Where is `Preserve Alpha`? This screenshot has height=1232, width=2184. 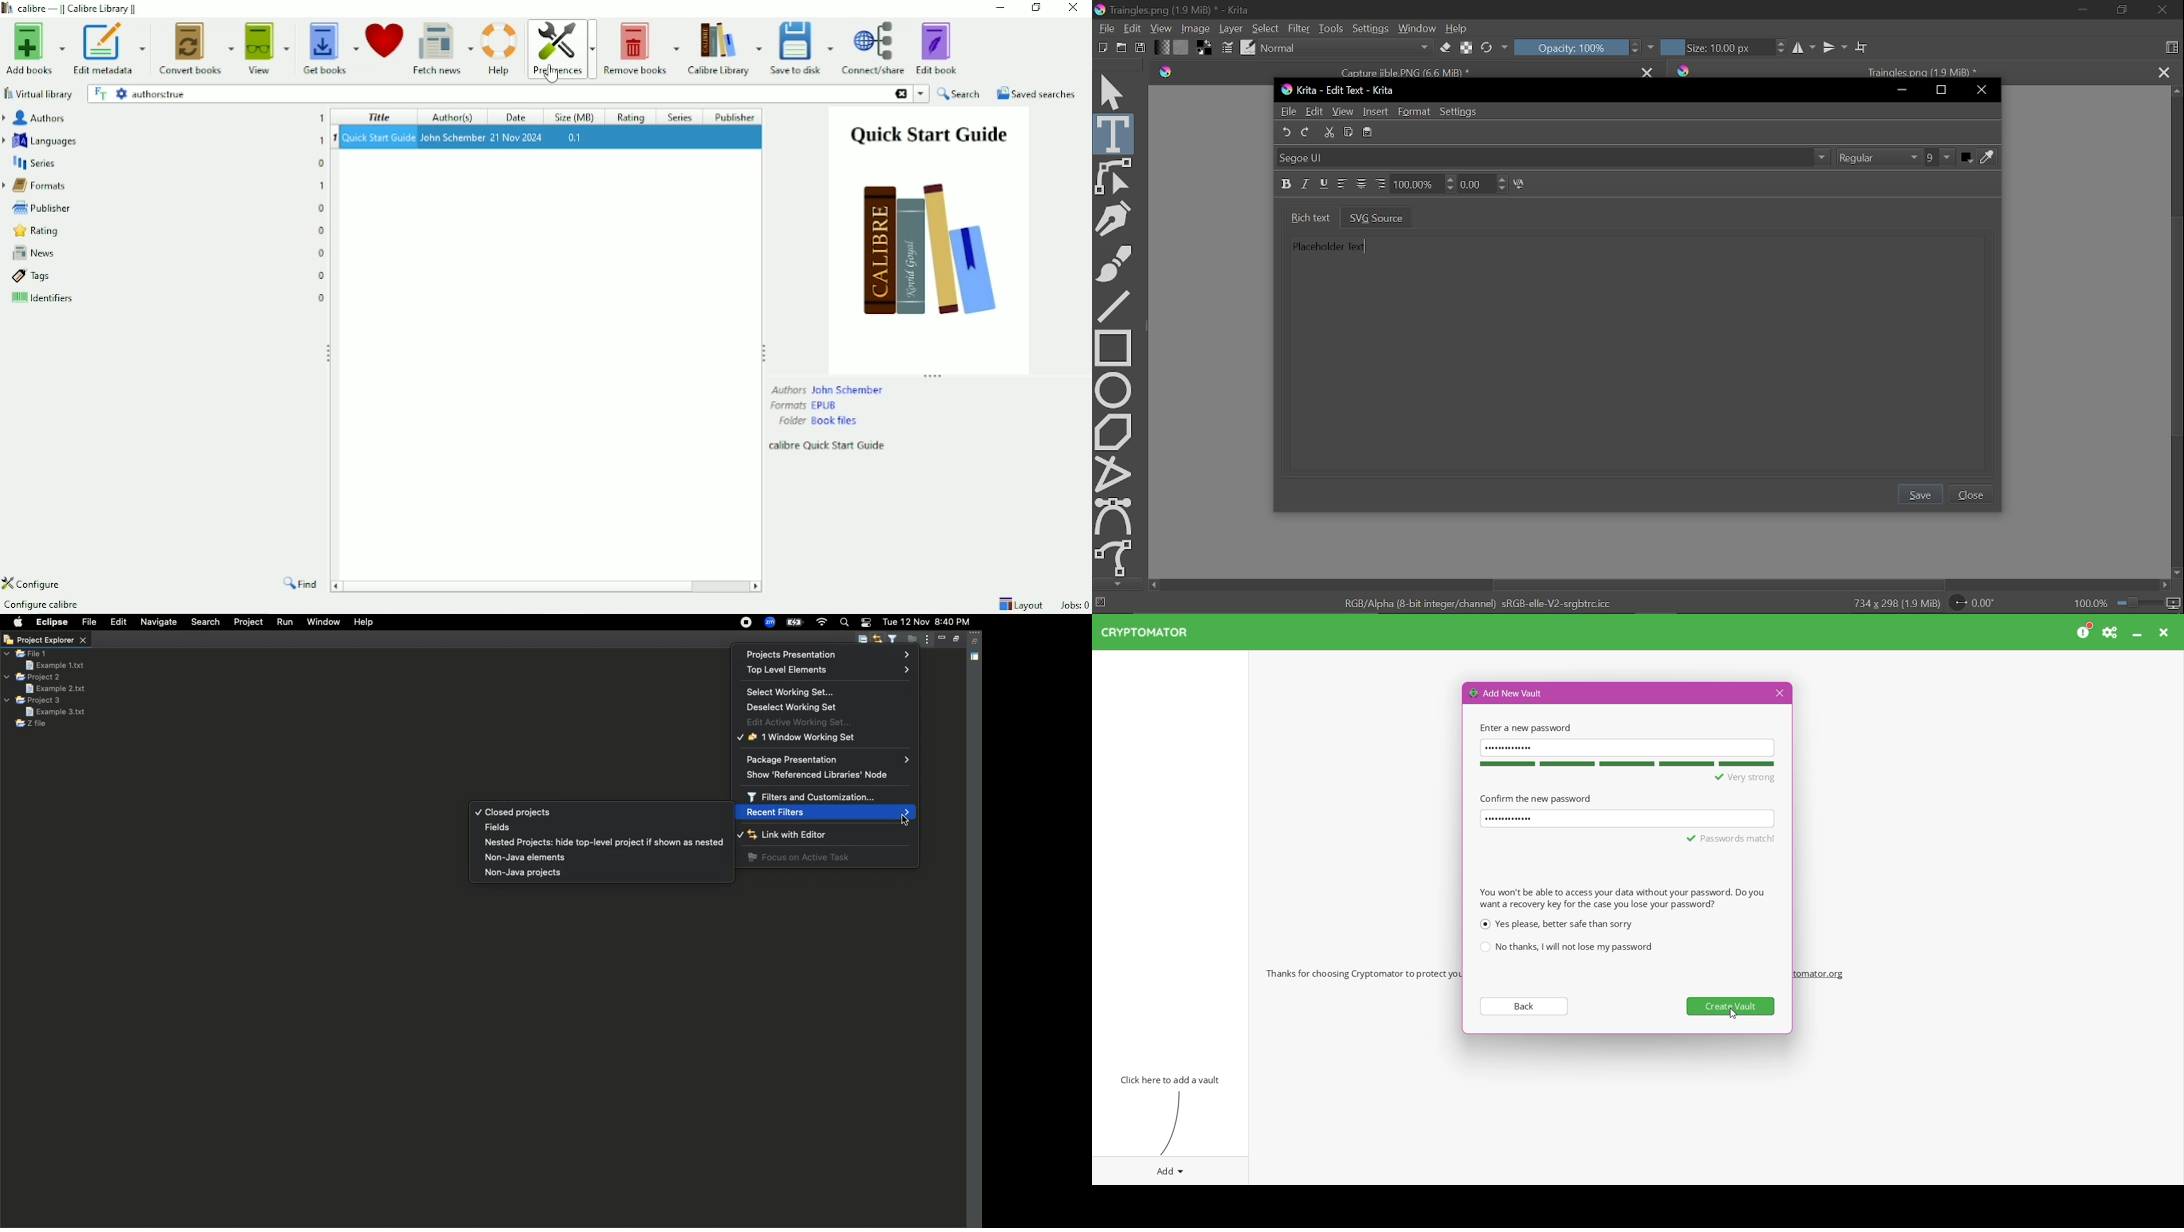 Preserve Alpha is located at coordinates (1467, 46).